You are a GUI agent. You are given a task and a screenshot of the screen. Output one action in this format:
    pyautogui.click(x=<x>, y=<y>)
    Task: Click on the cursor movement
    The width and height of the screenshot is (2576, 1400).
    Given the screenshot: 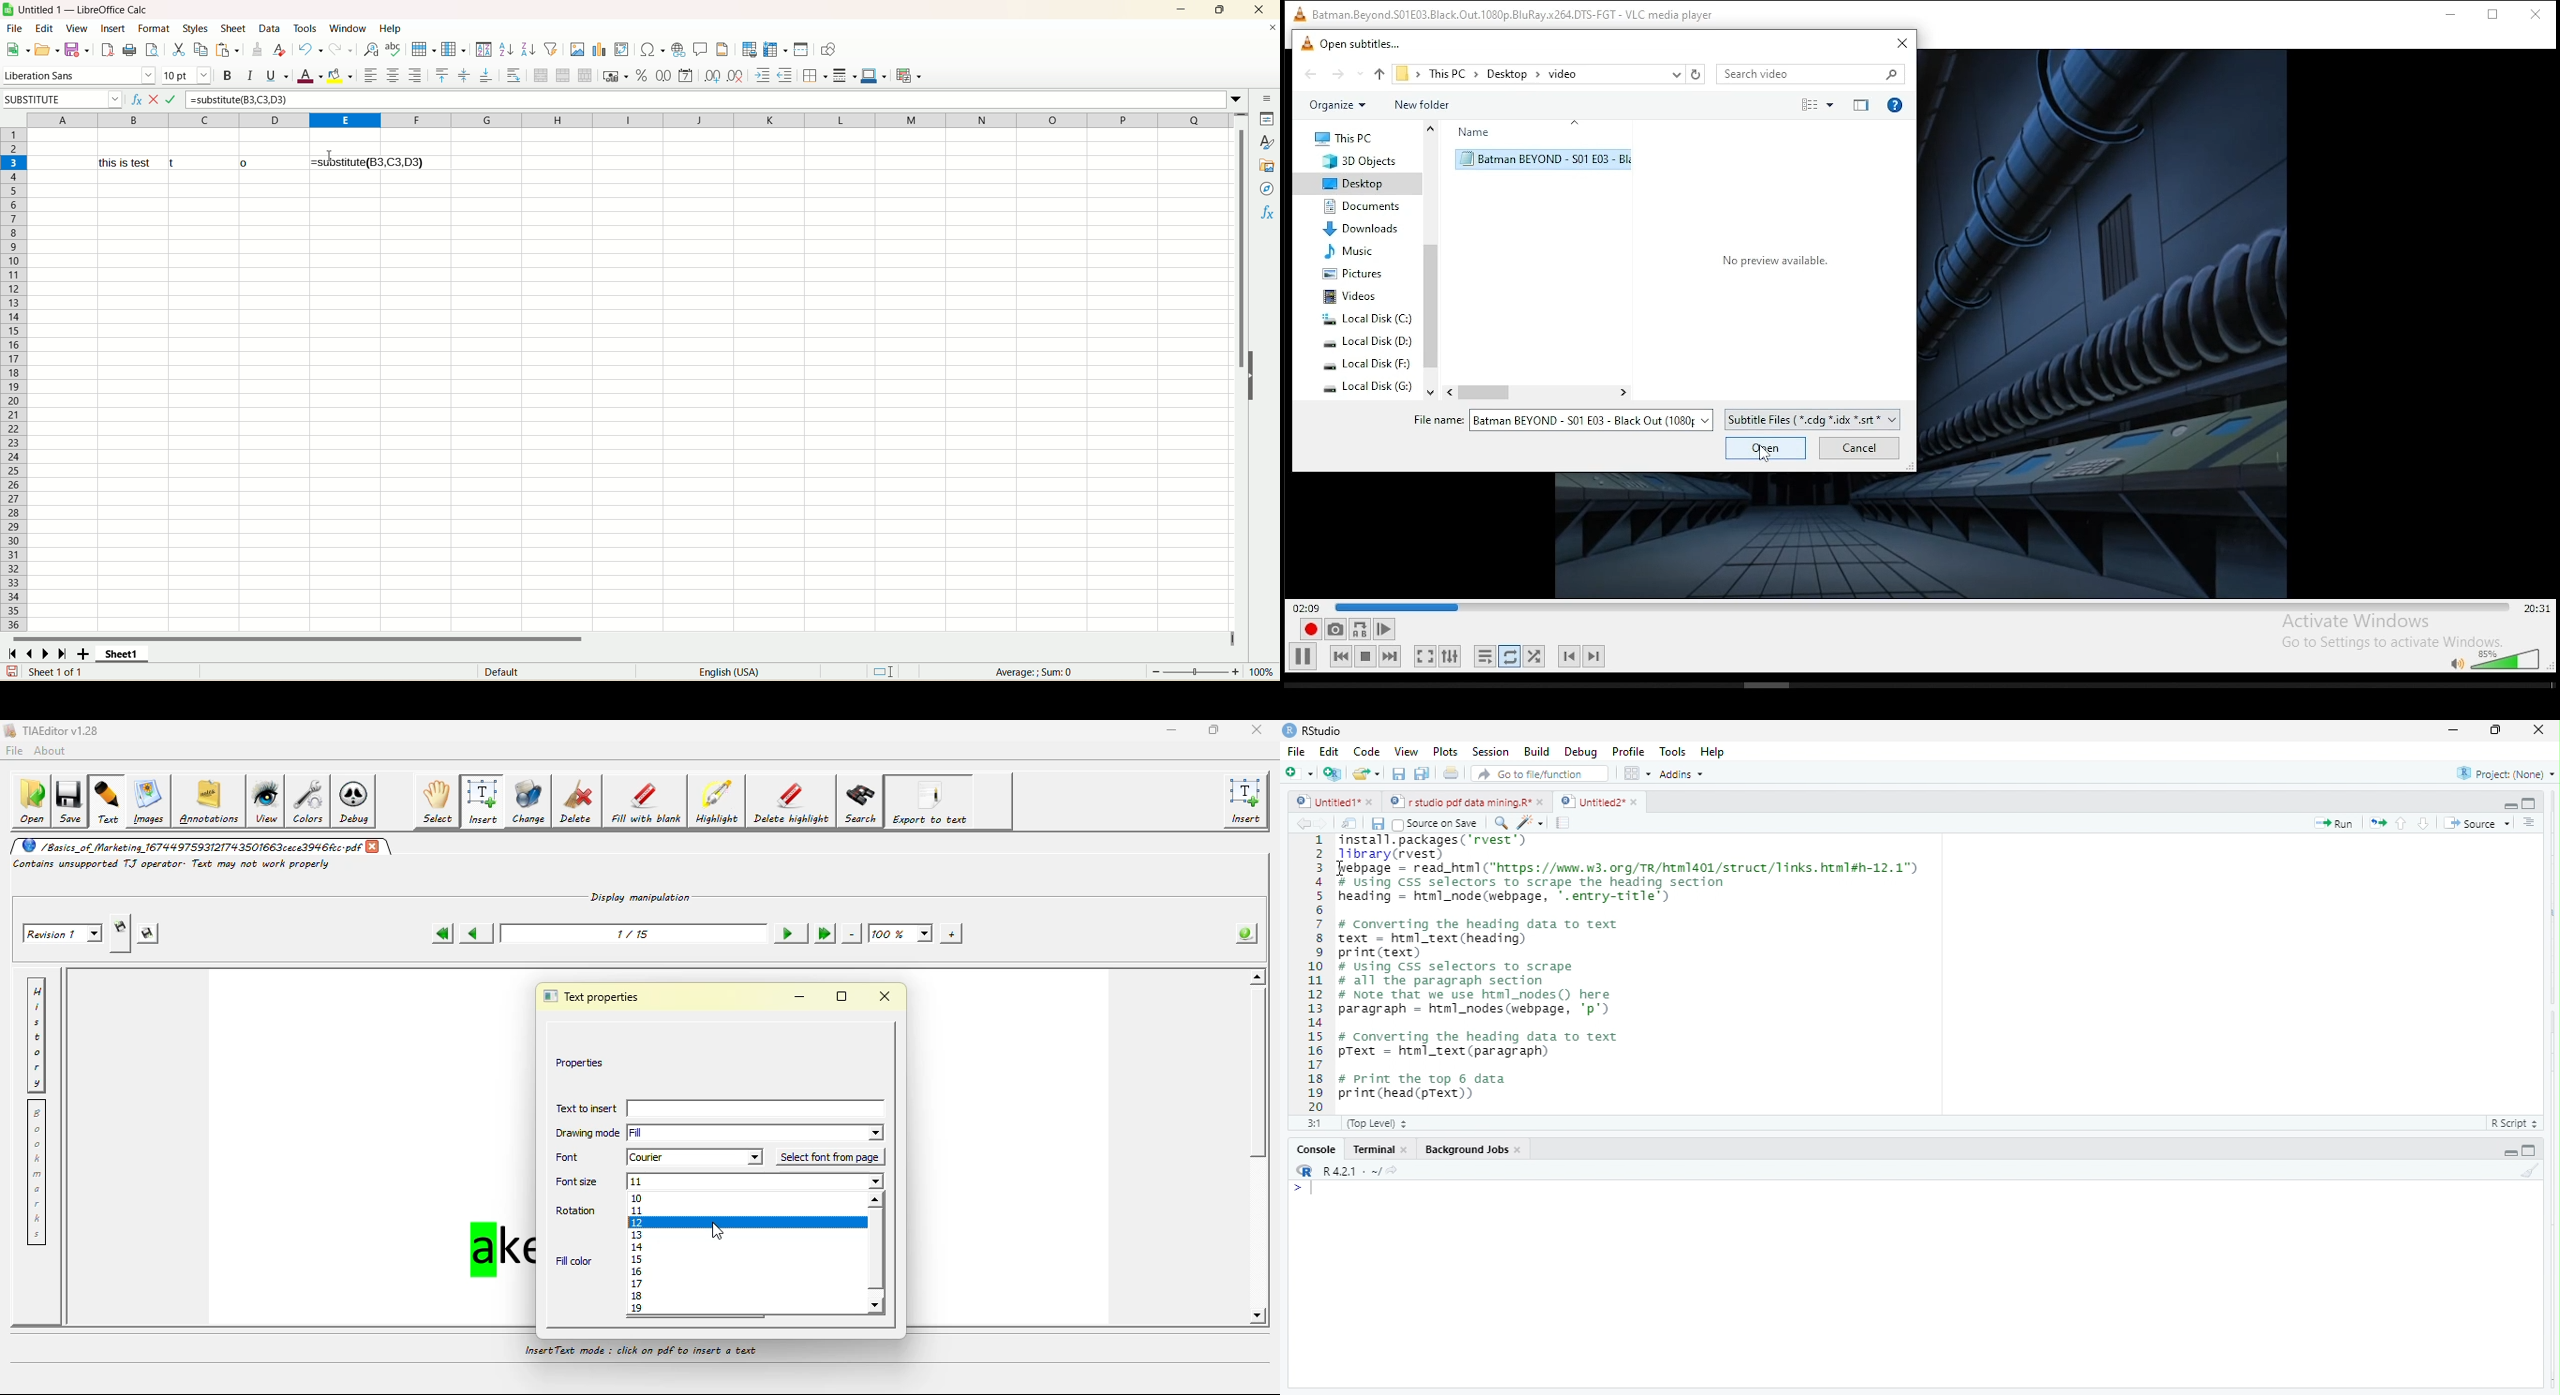 What is the action you would take?
    pyautogui.click(x=1346, y=869)
    